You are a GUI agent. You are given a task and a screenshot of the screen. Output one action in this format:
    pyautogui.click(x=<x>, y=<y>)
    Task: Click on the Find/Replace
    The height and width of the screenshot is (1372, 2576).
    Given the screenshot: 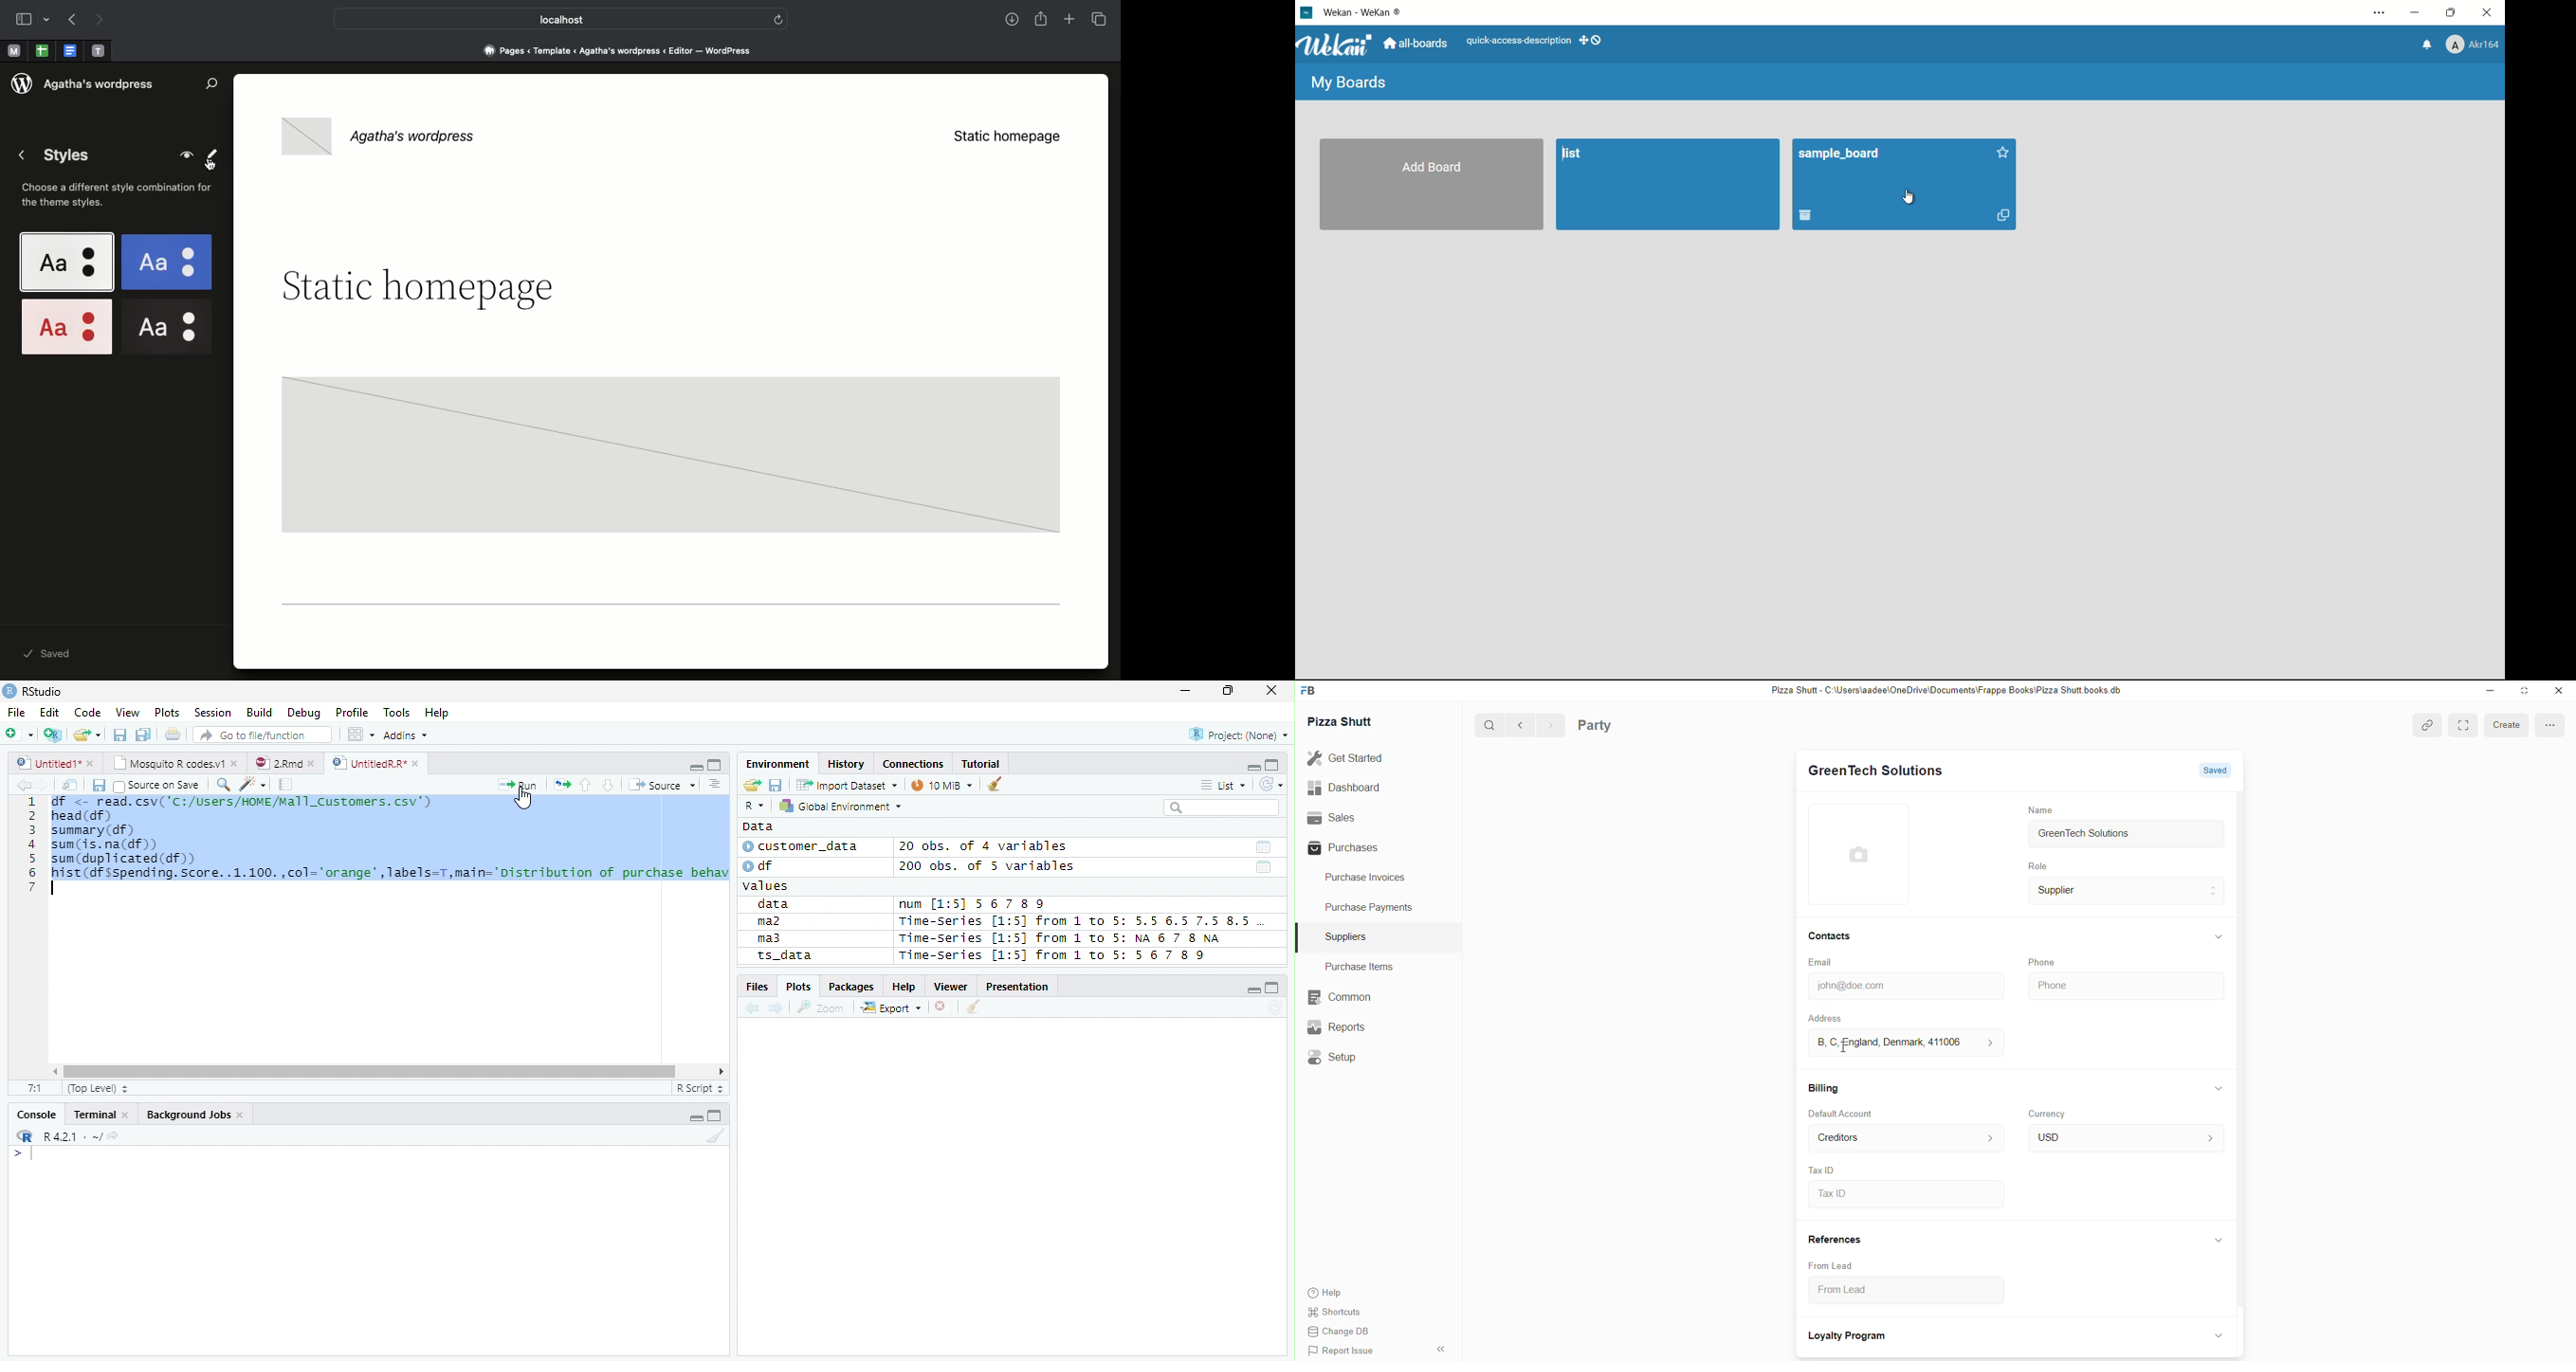 What is the action you would take?
    pyautogui.click(x=222, y=784)
    